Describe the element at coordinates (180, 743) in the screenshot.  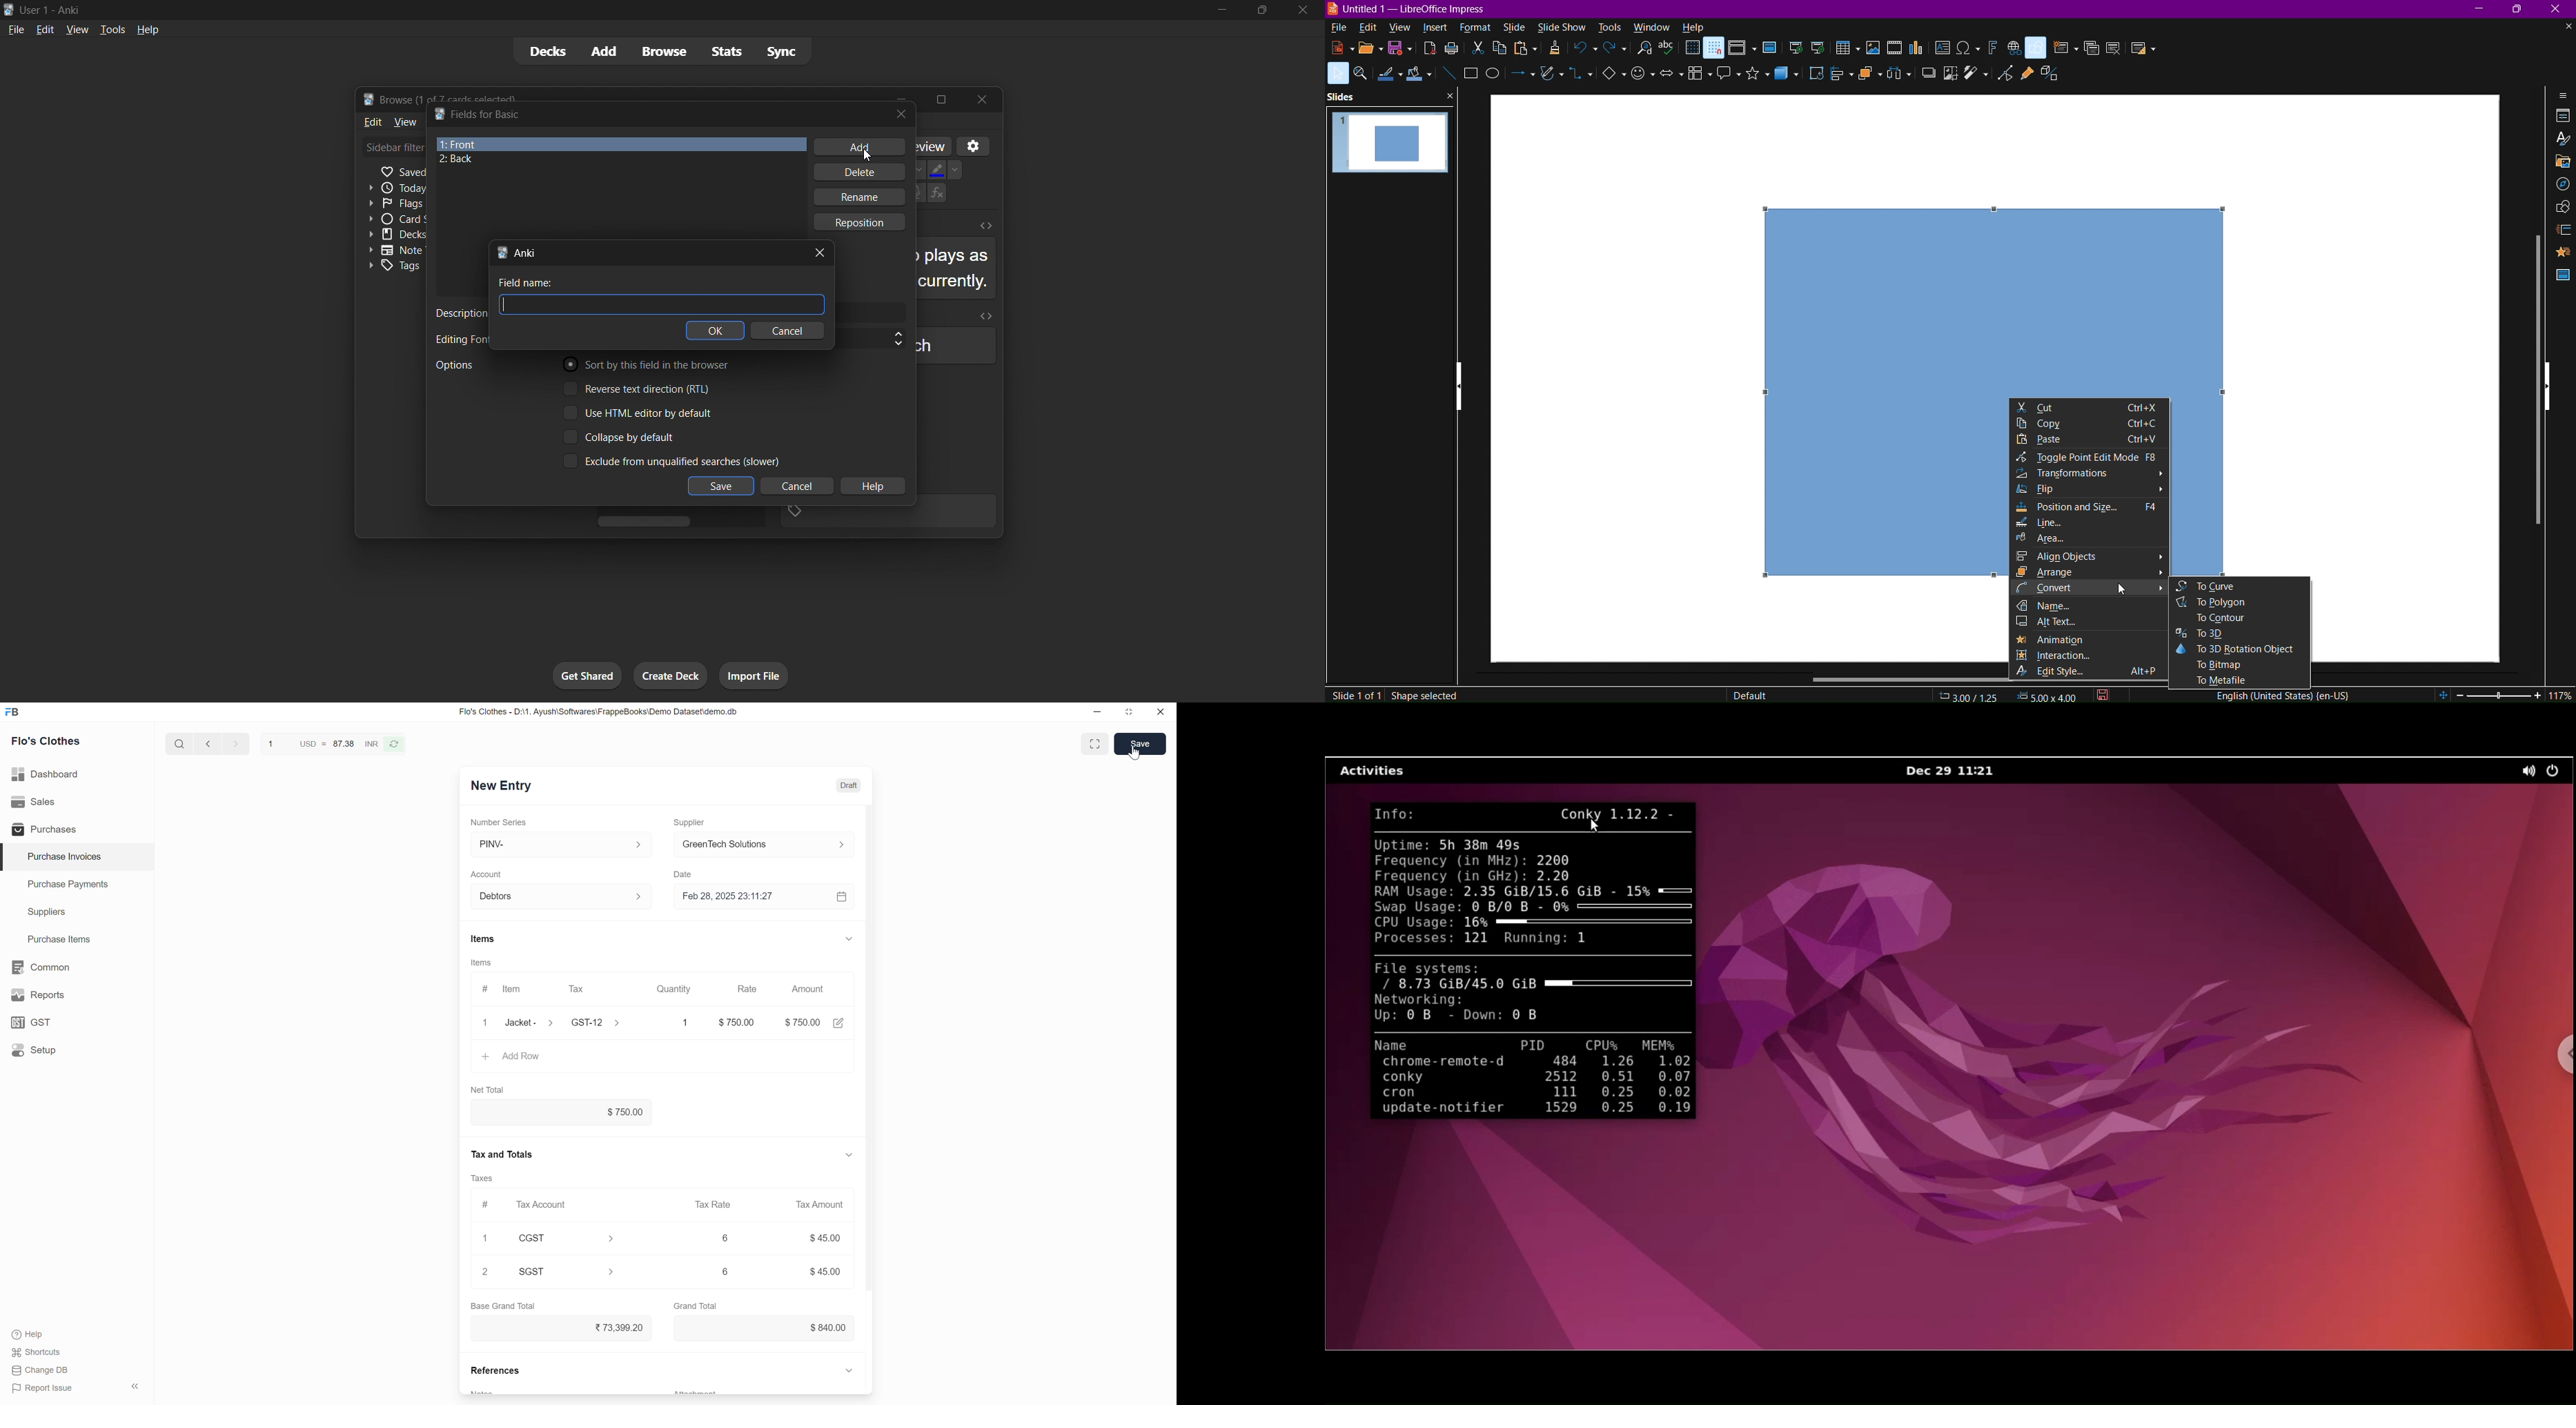
I see `Search` at that location.